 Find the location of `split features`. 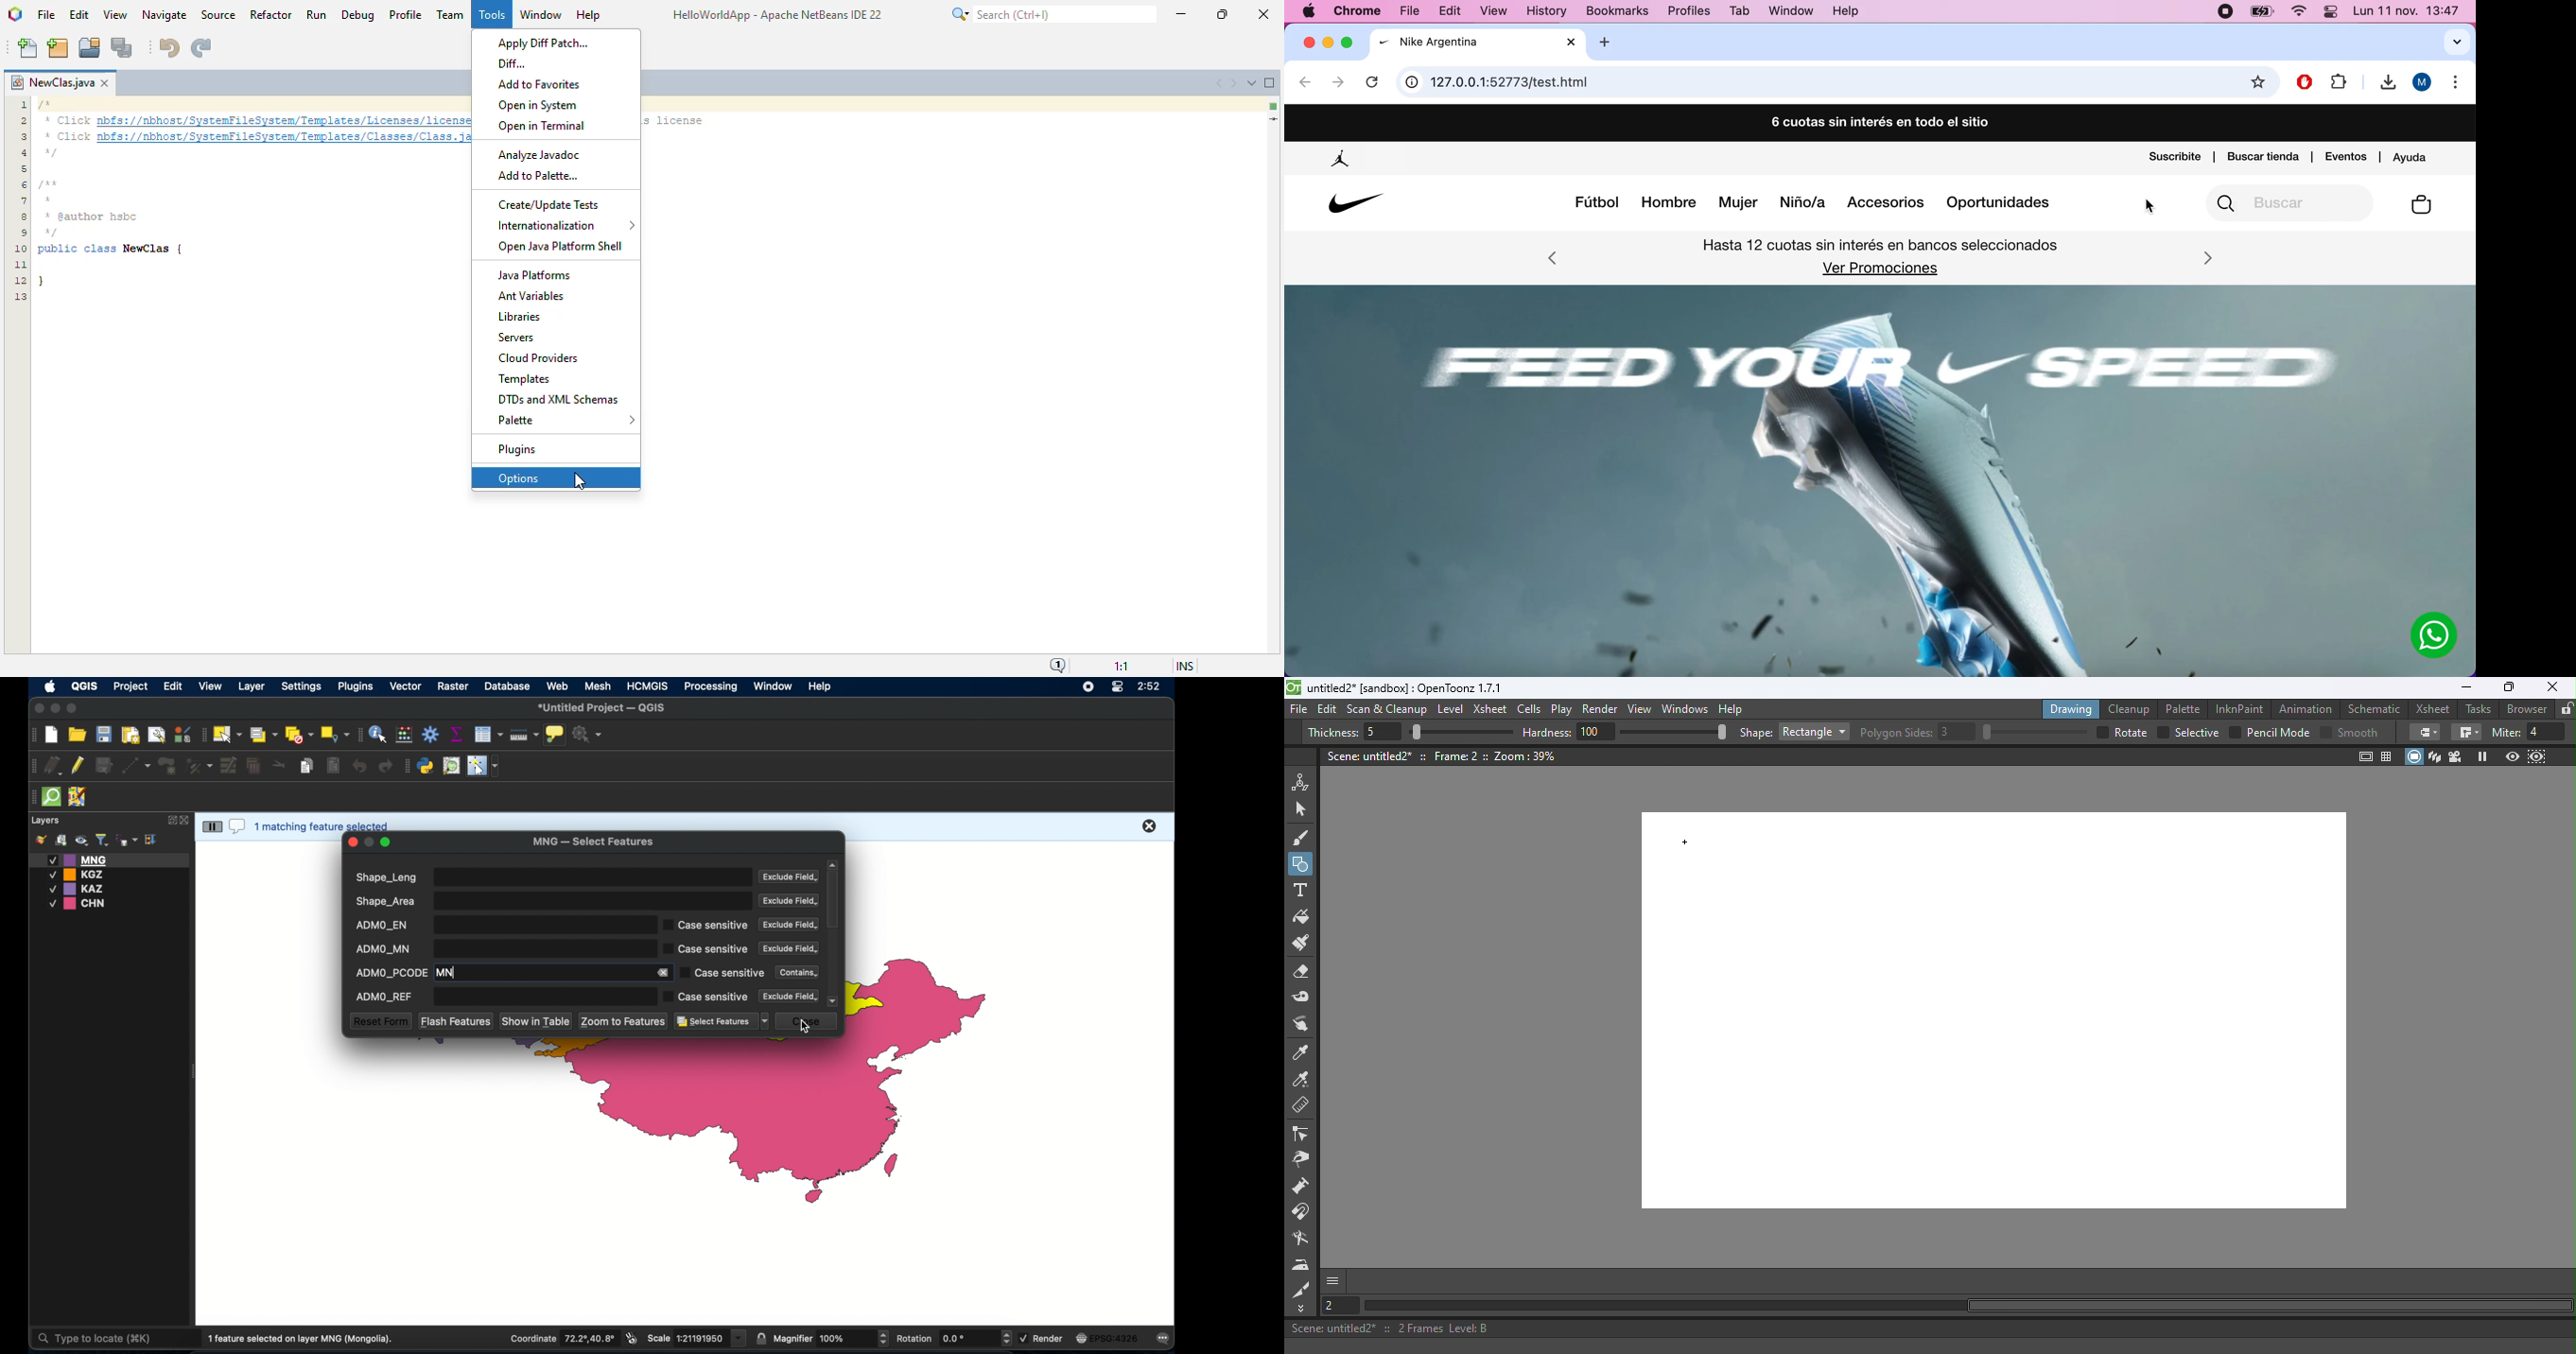

split features is located at coordinates (280, 766).